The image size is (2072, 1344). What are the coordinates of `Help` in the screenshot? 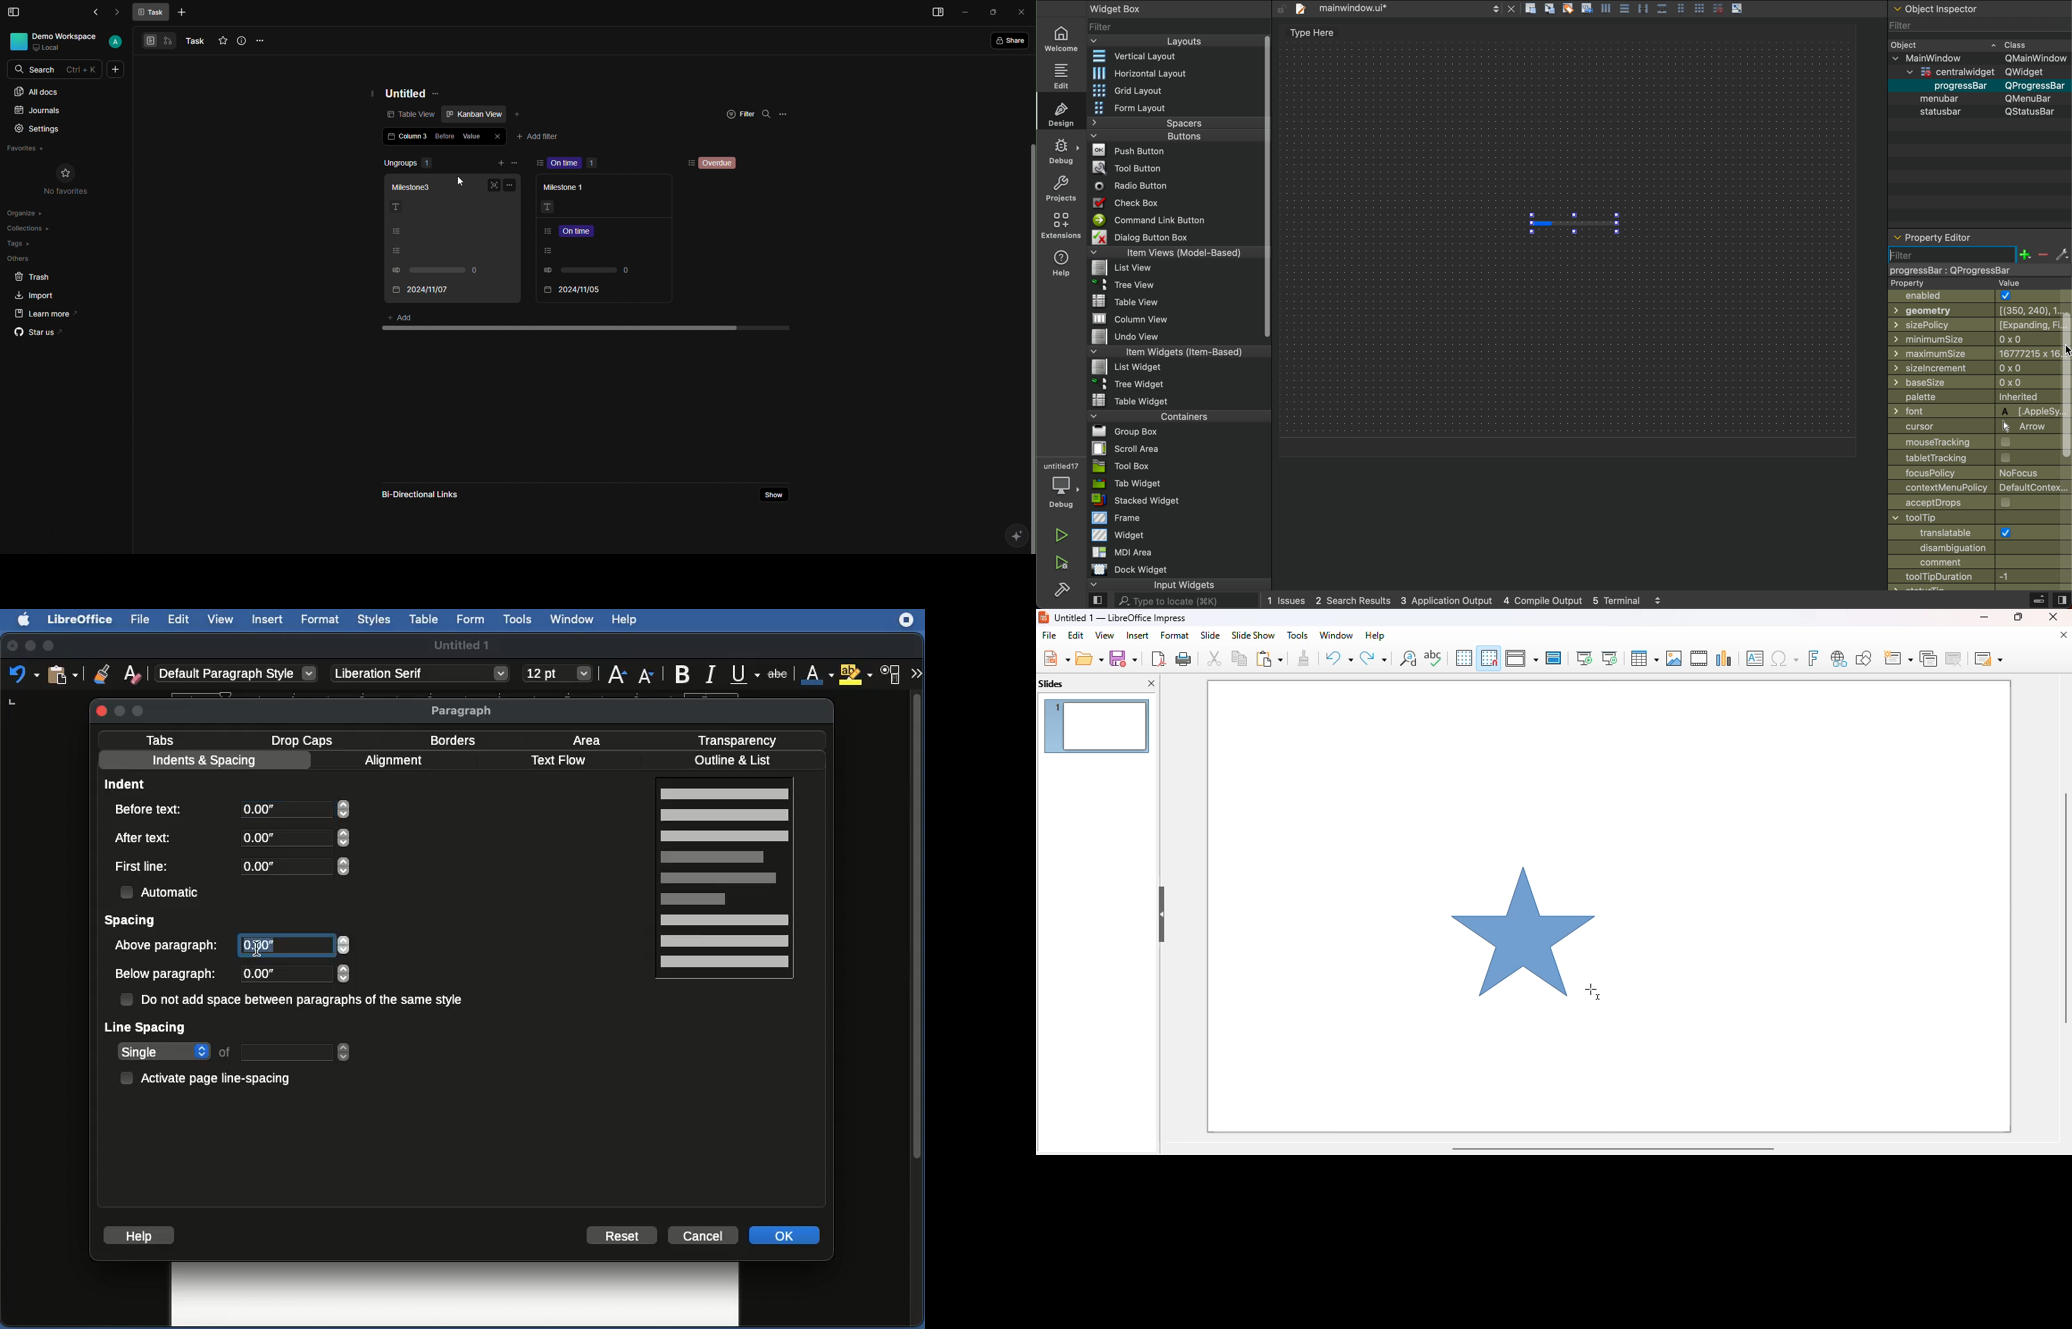 It's located at (625, 621).